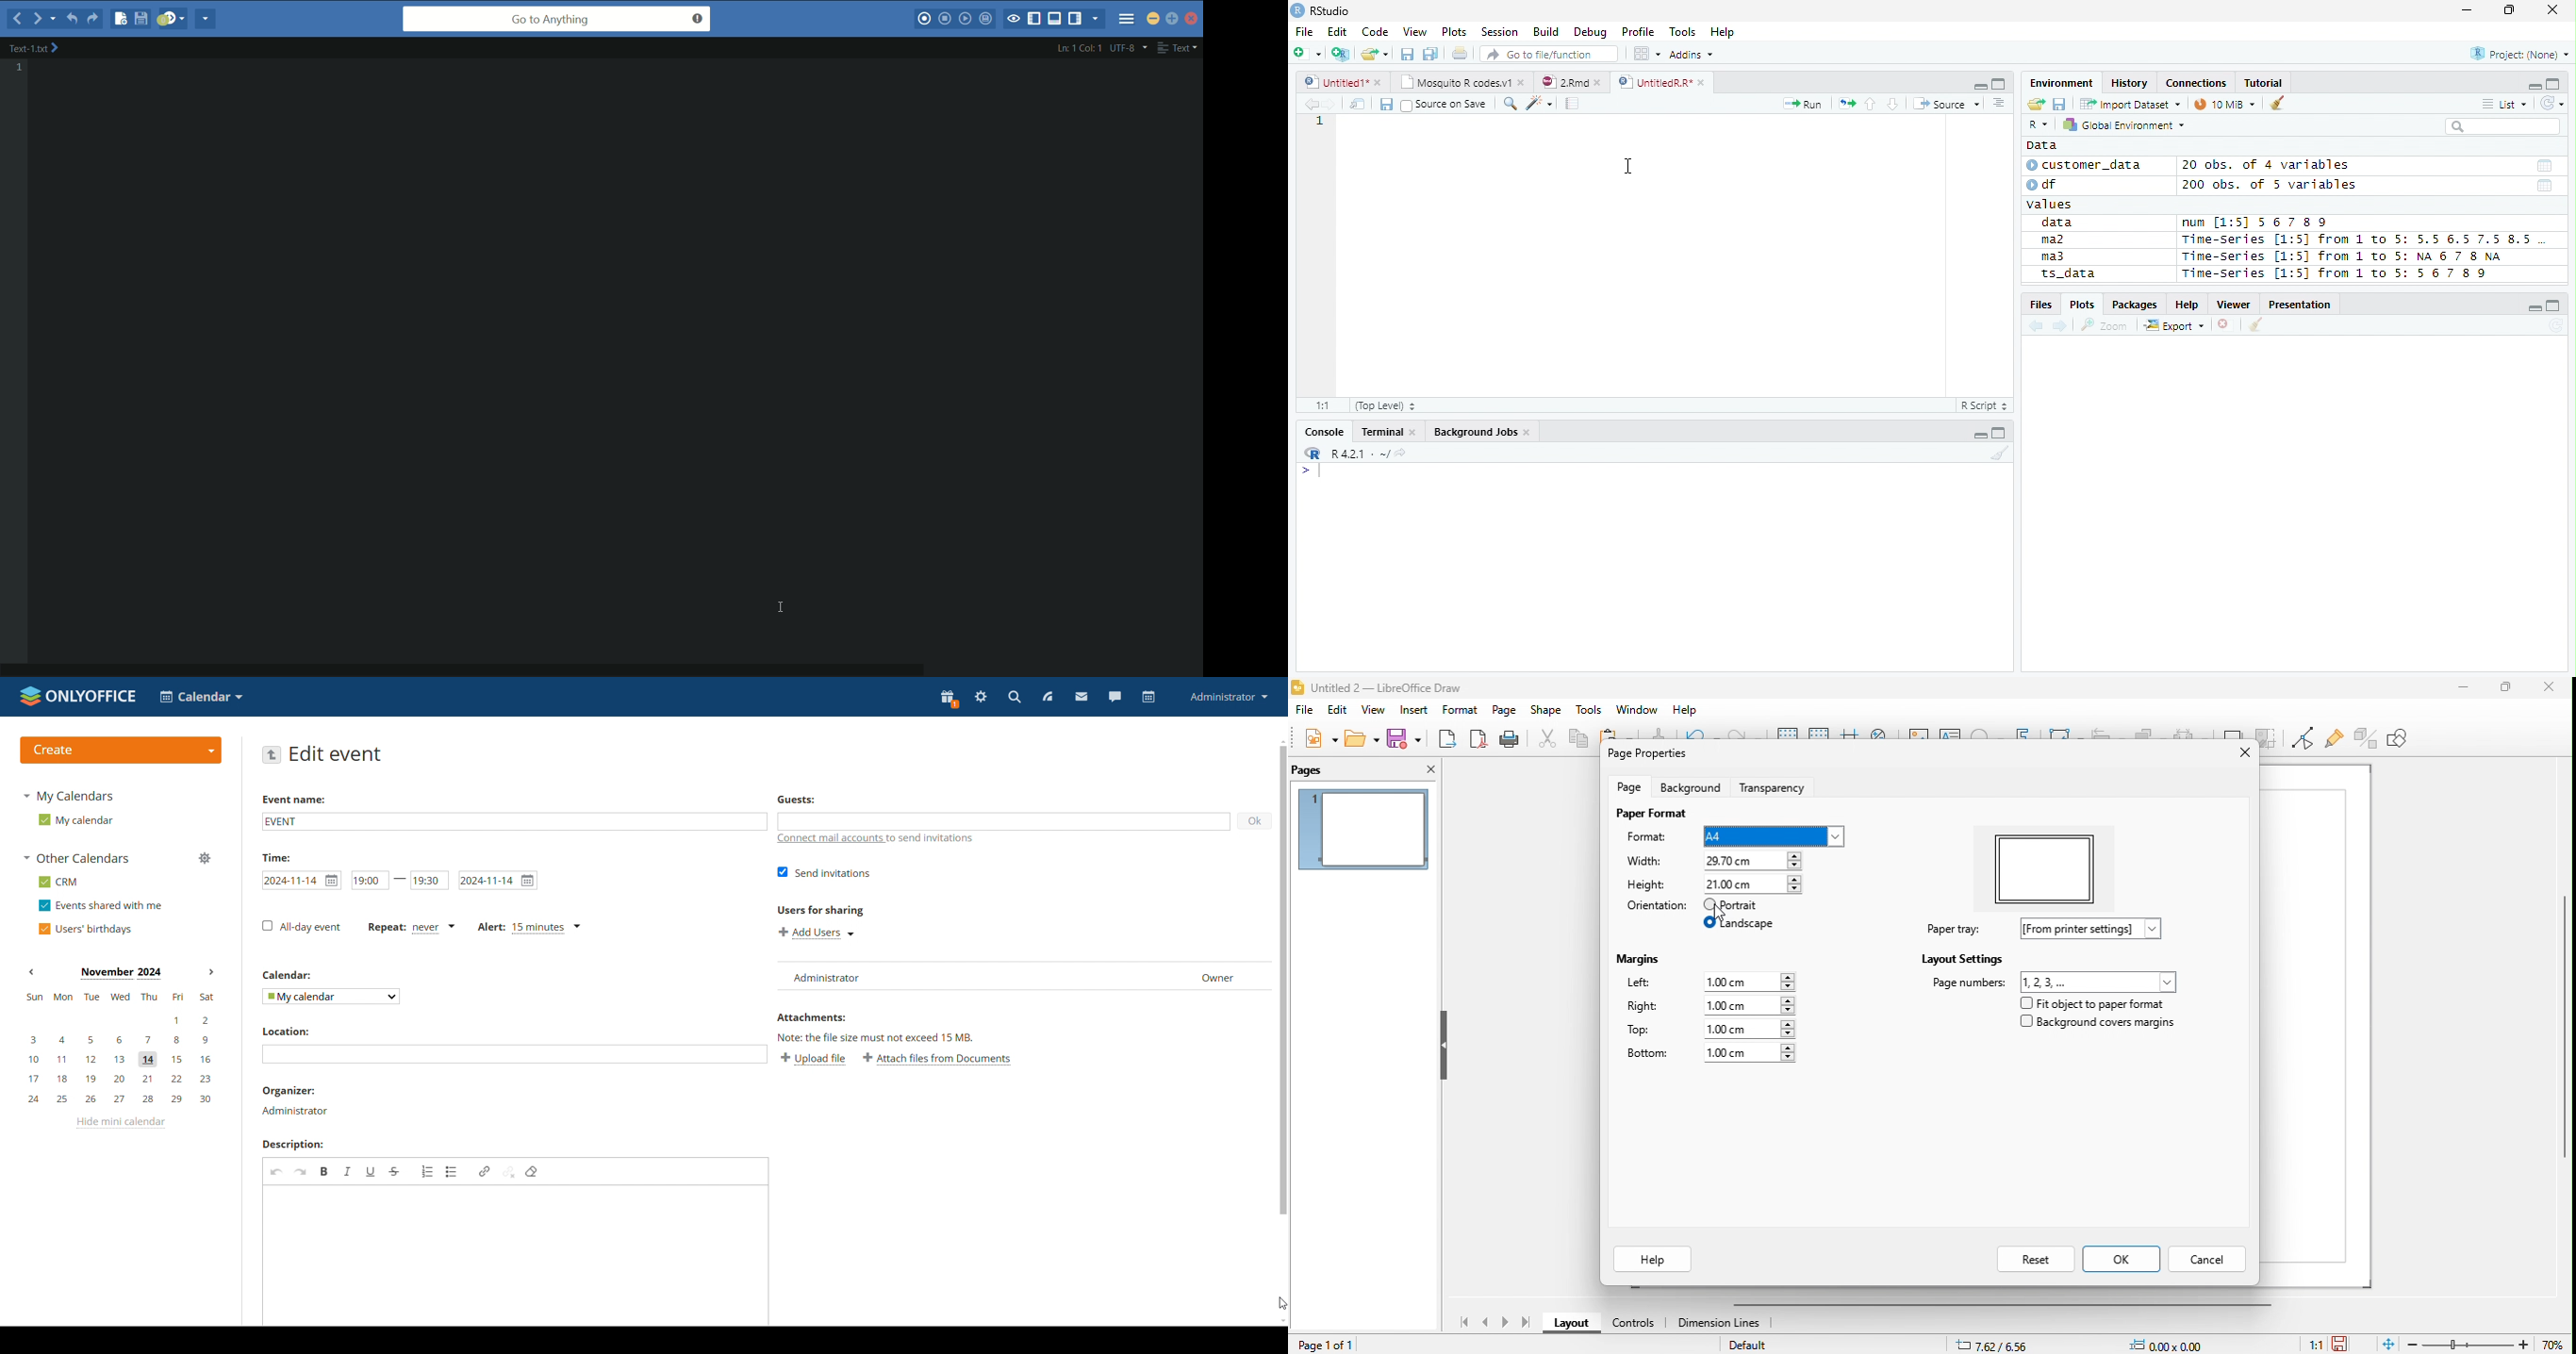 The width and height of the screenshot is (2576, 1372). I want to click on close pane, so click(1426, 768).